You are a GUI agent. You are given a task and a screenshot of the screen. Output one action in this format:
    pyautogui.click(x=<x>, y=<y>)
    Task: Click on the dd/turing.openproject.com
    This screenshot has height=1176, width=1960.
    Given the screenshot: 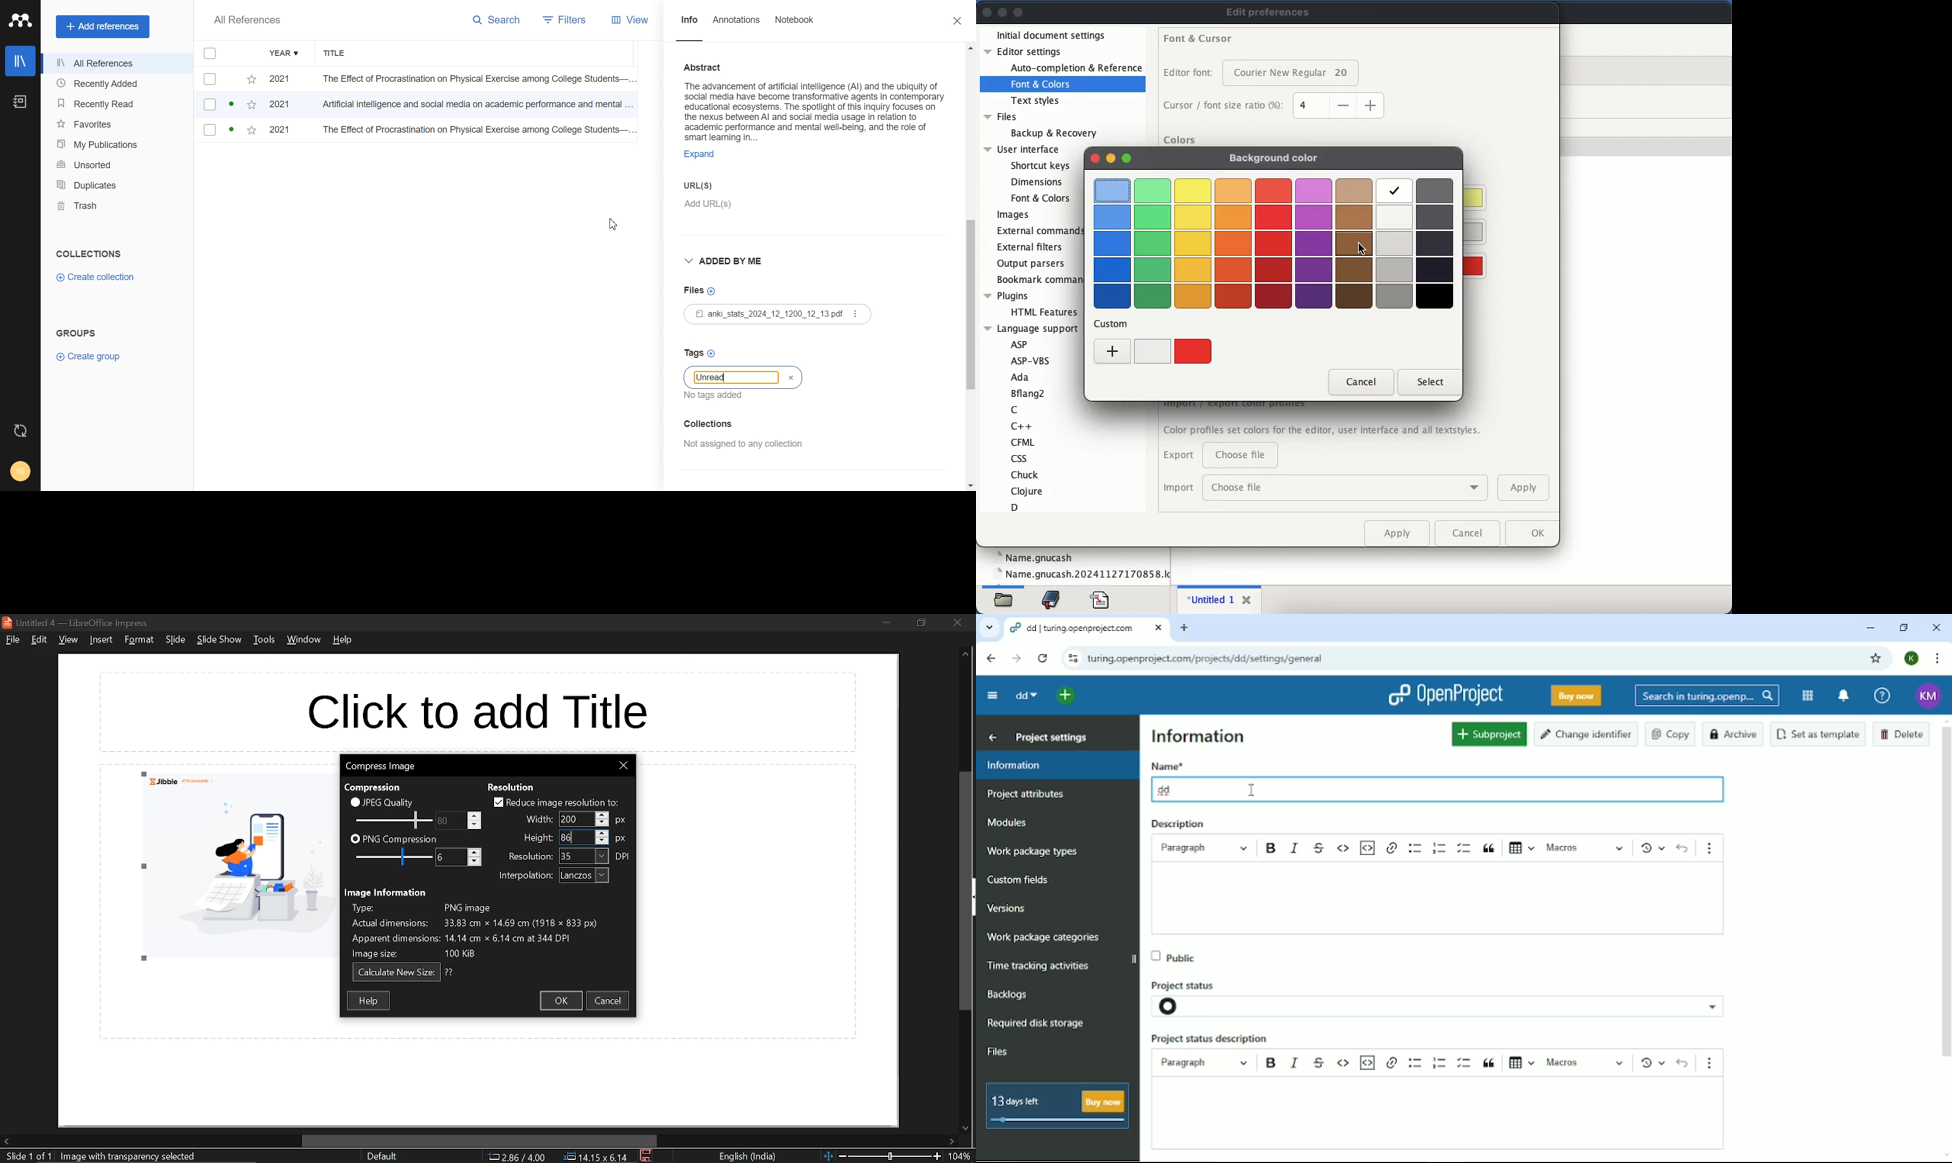 What is the action you would take?
    pyautogui.click(x=1085, y=628)
    